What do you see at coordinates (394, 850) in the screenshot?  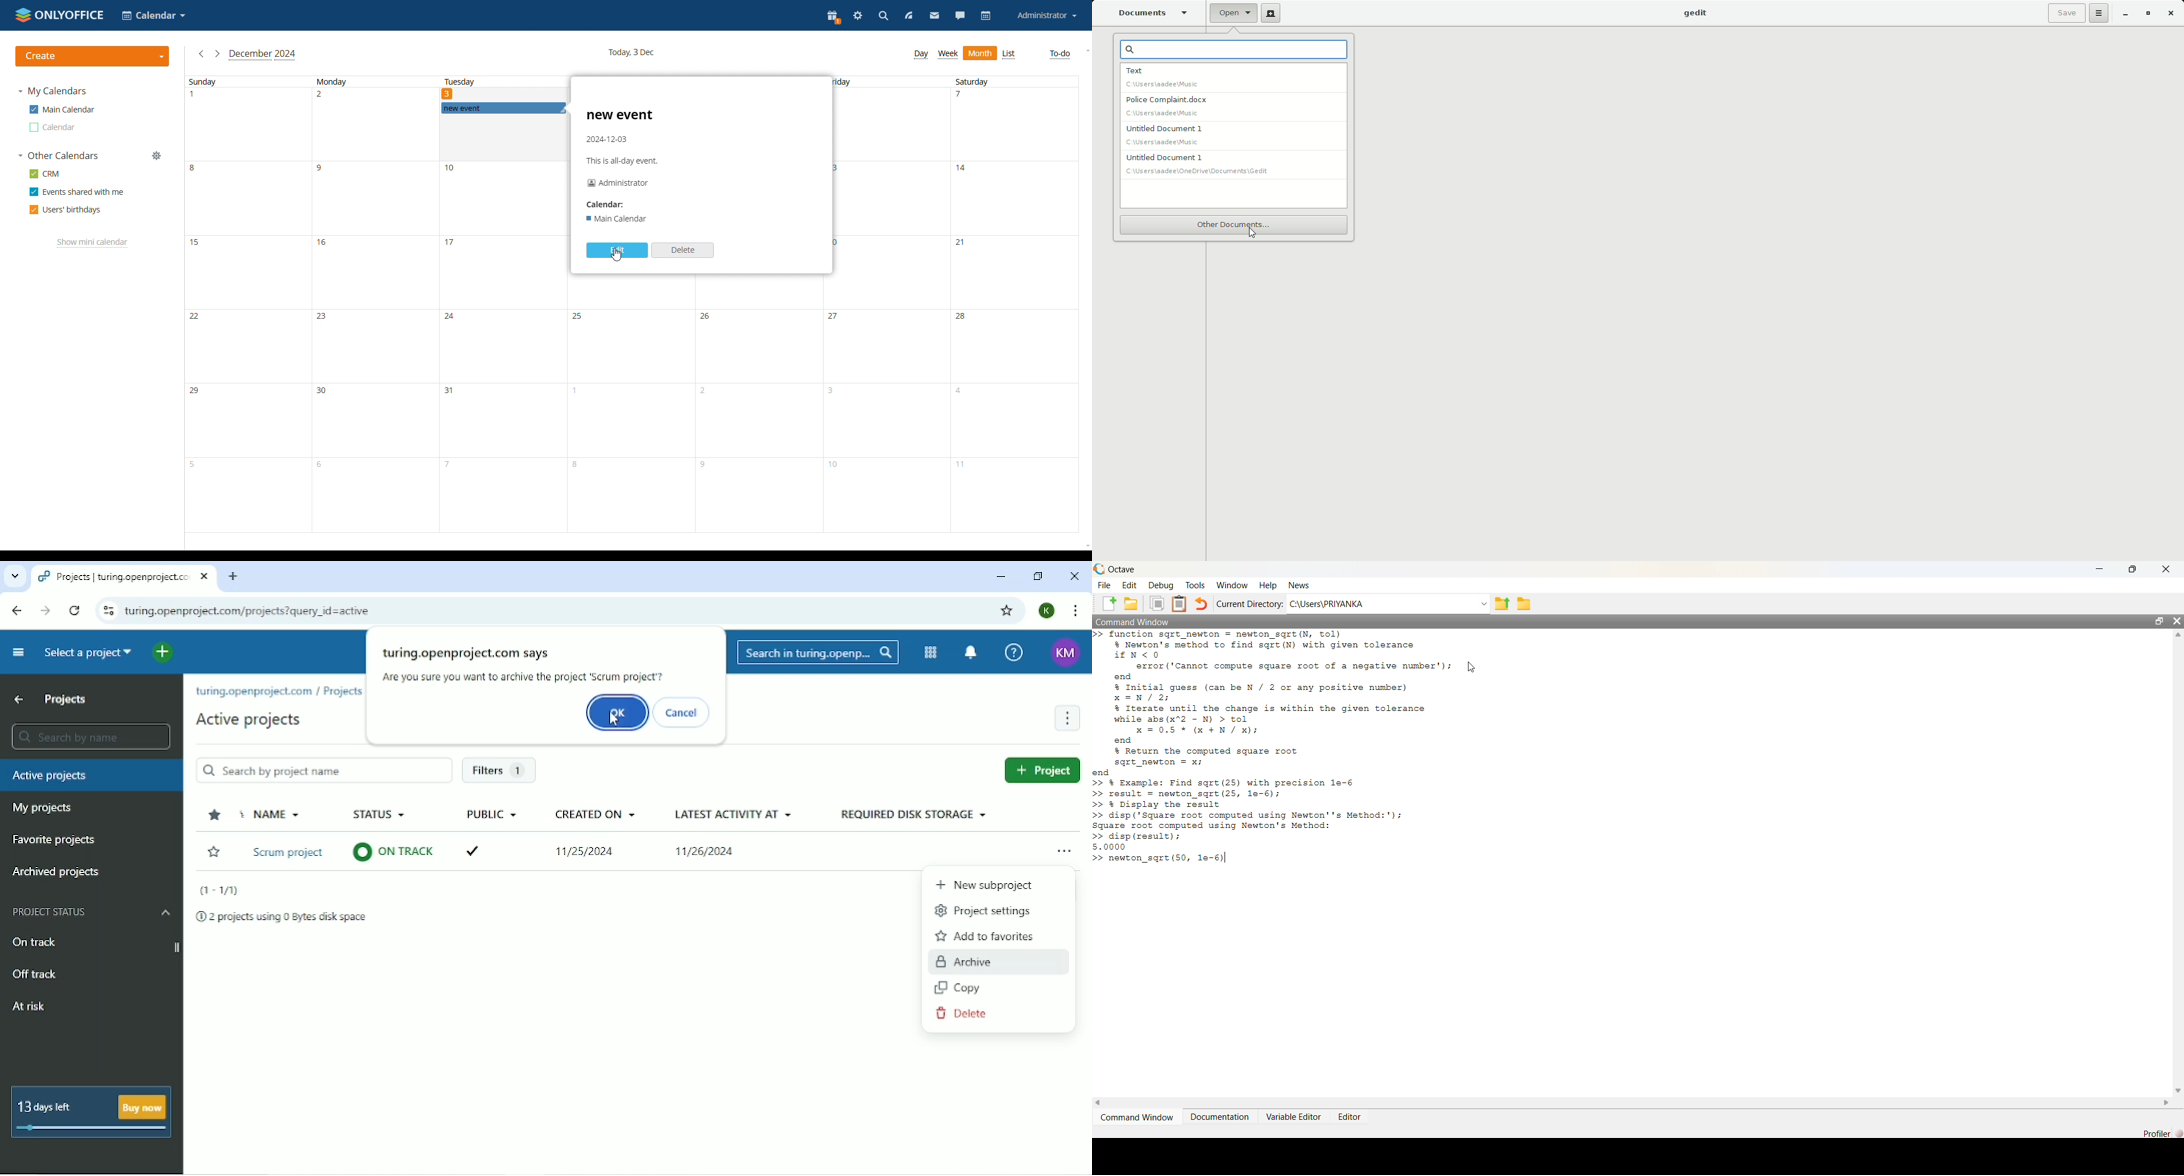 I see `on track` at bounding box center [394, 850].